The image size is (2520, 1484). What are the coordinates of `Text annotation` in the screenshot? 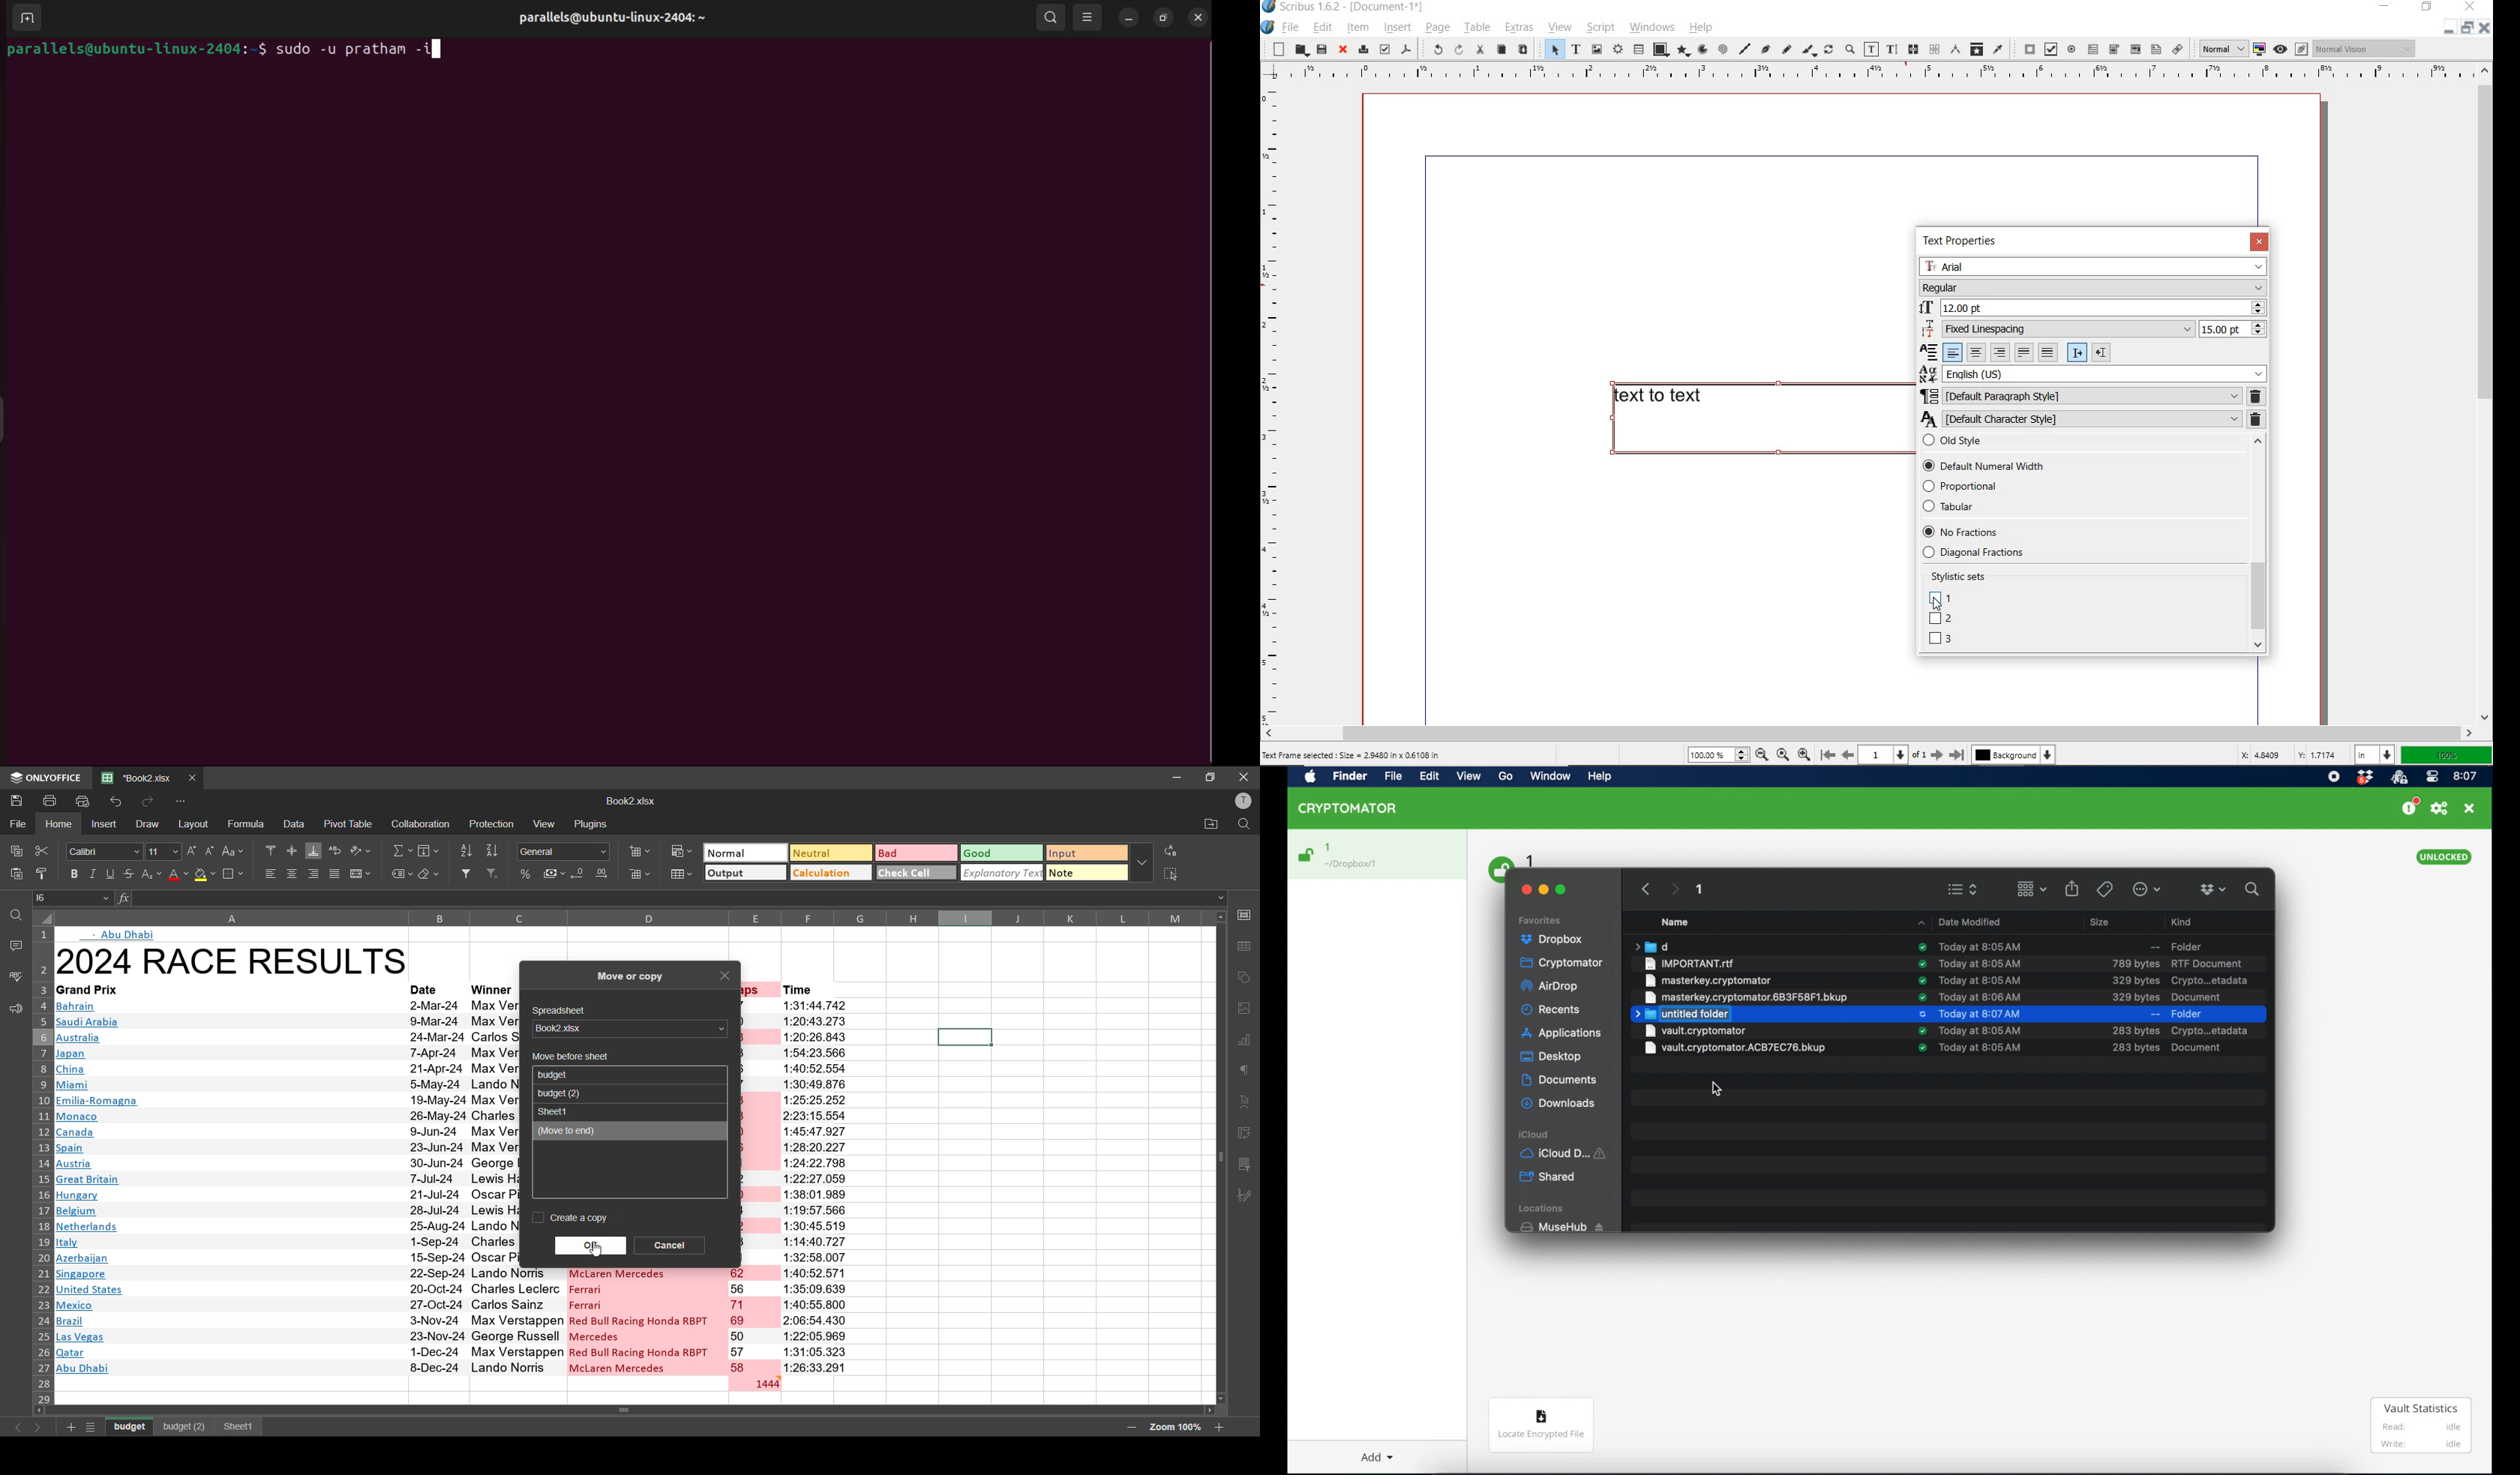 It's located at (2156, 51).